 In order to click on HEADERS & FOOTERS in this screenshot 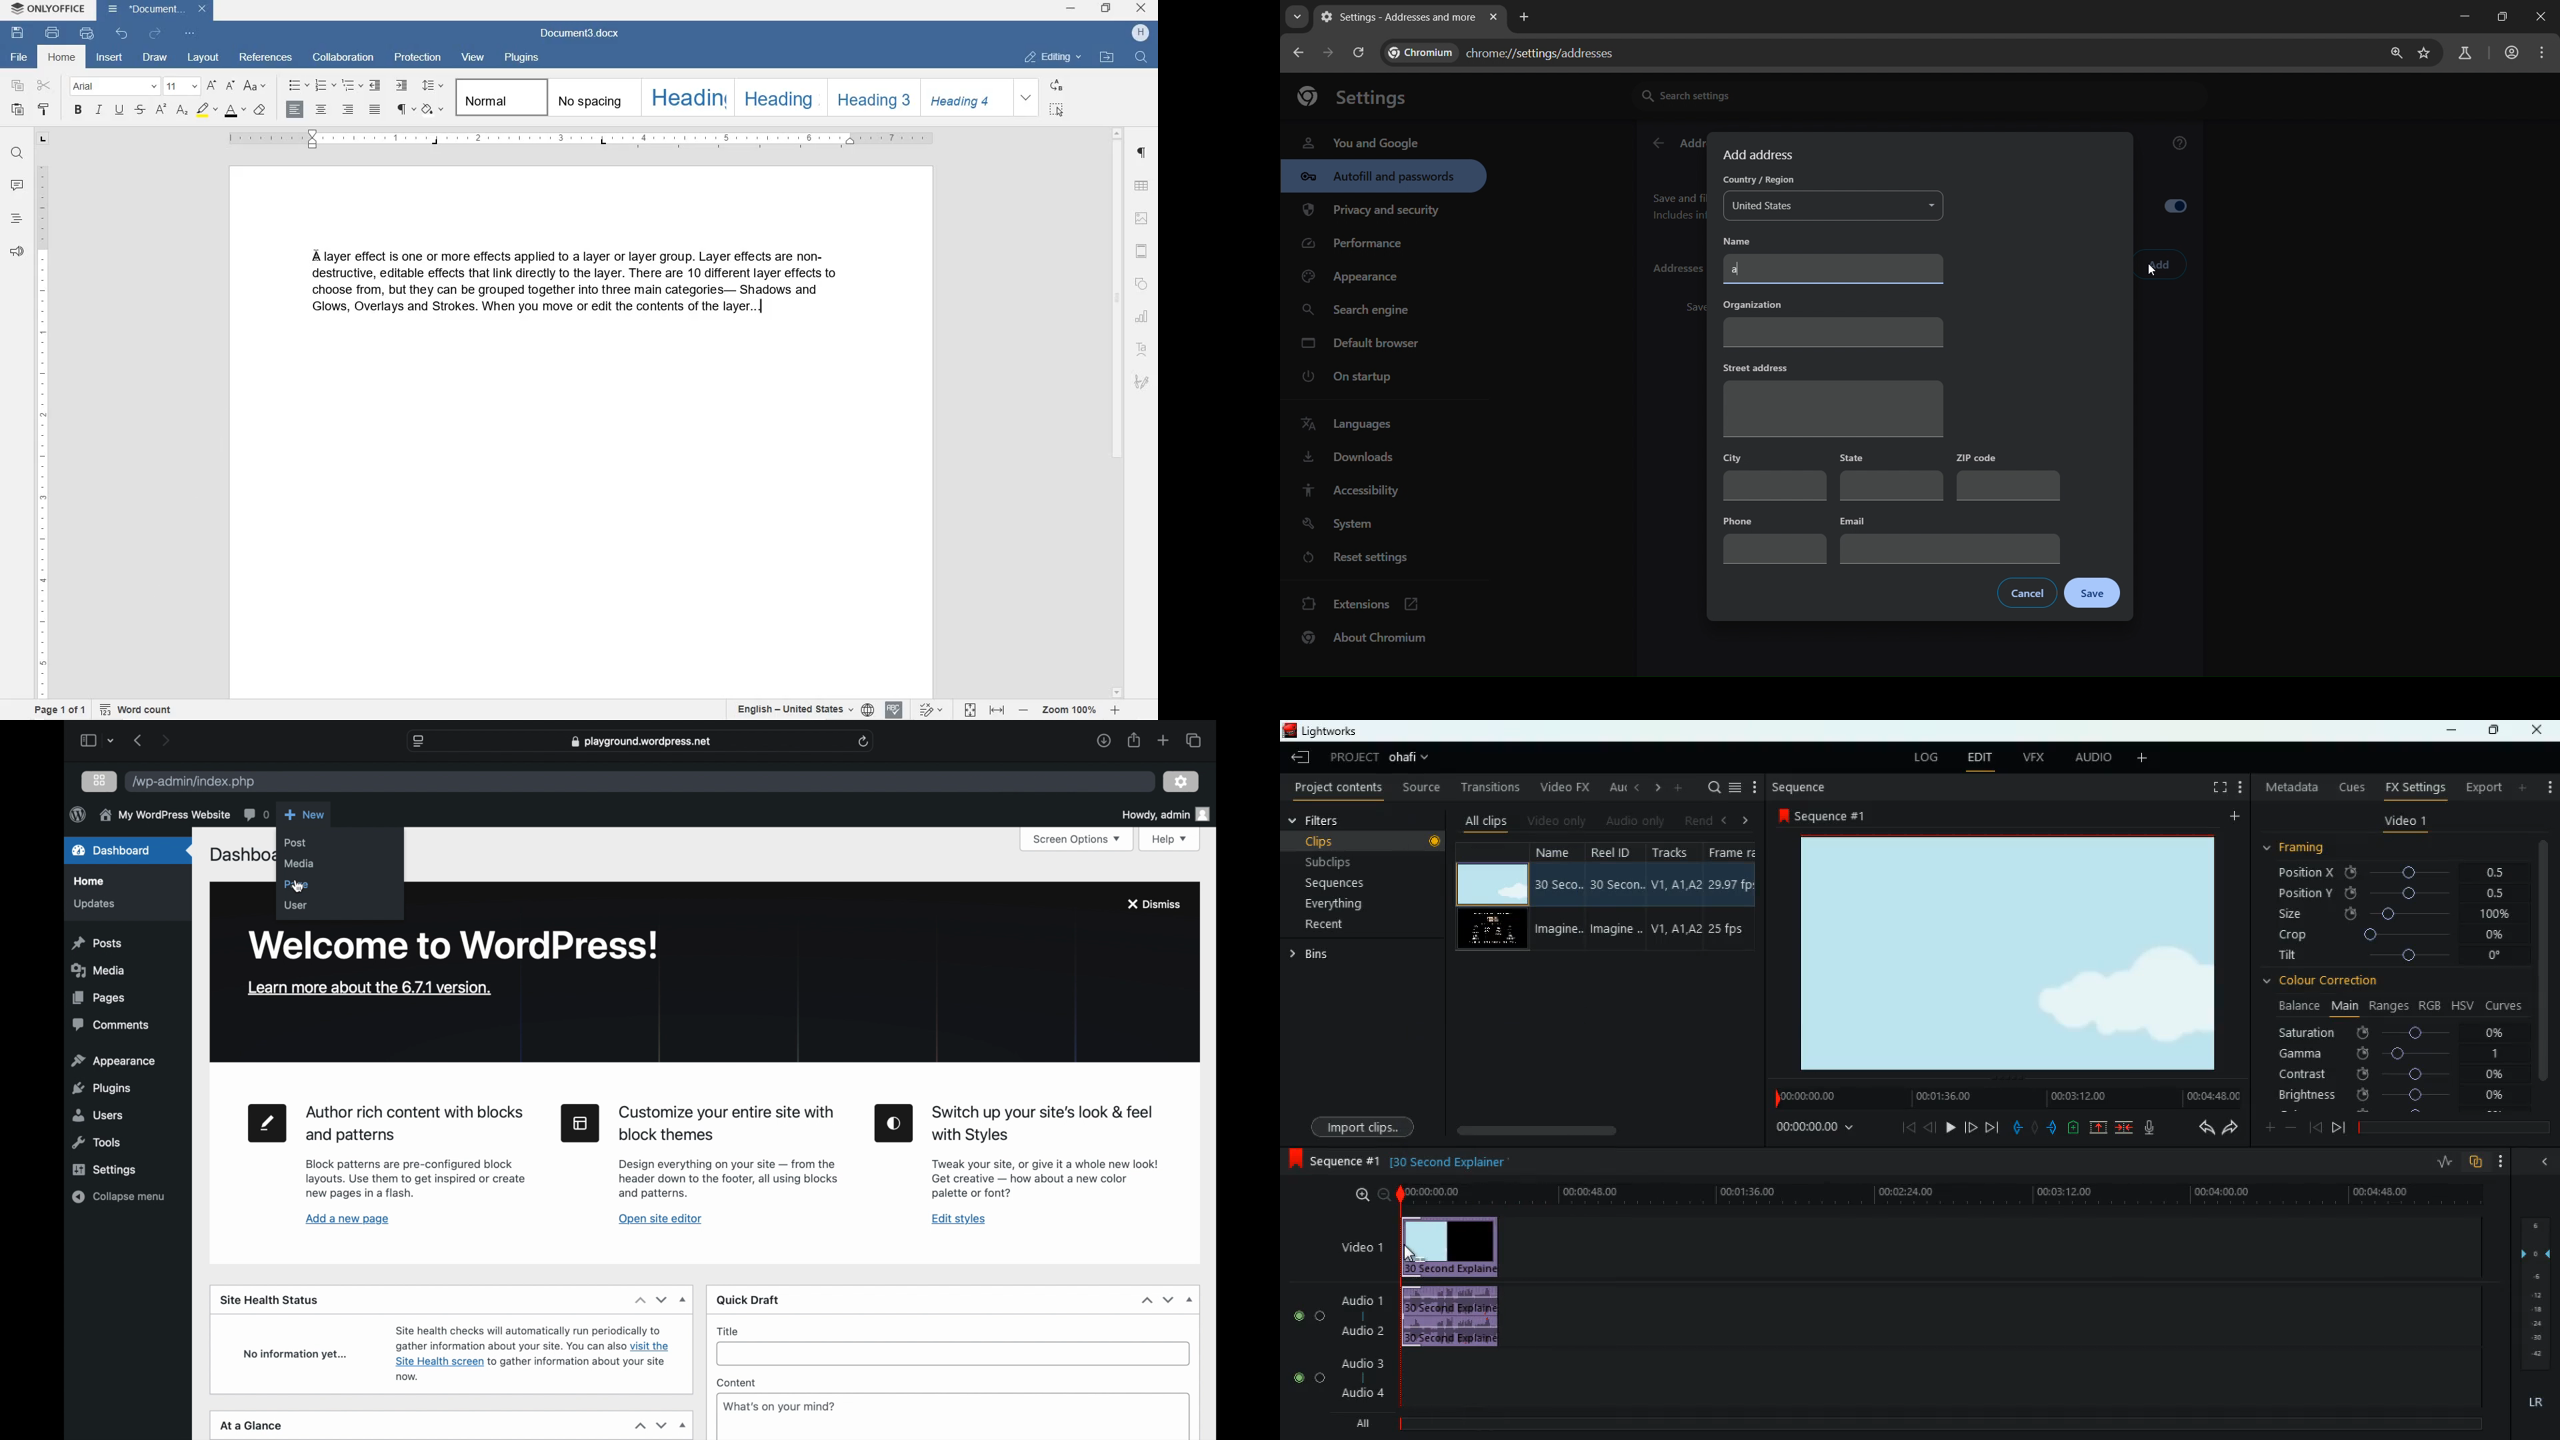, I will do `click(1143, 252)`.